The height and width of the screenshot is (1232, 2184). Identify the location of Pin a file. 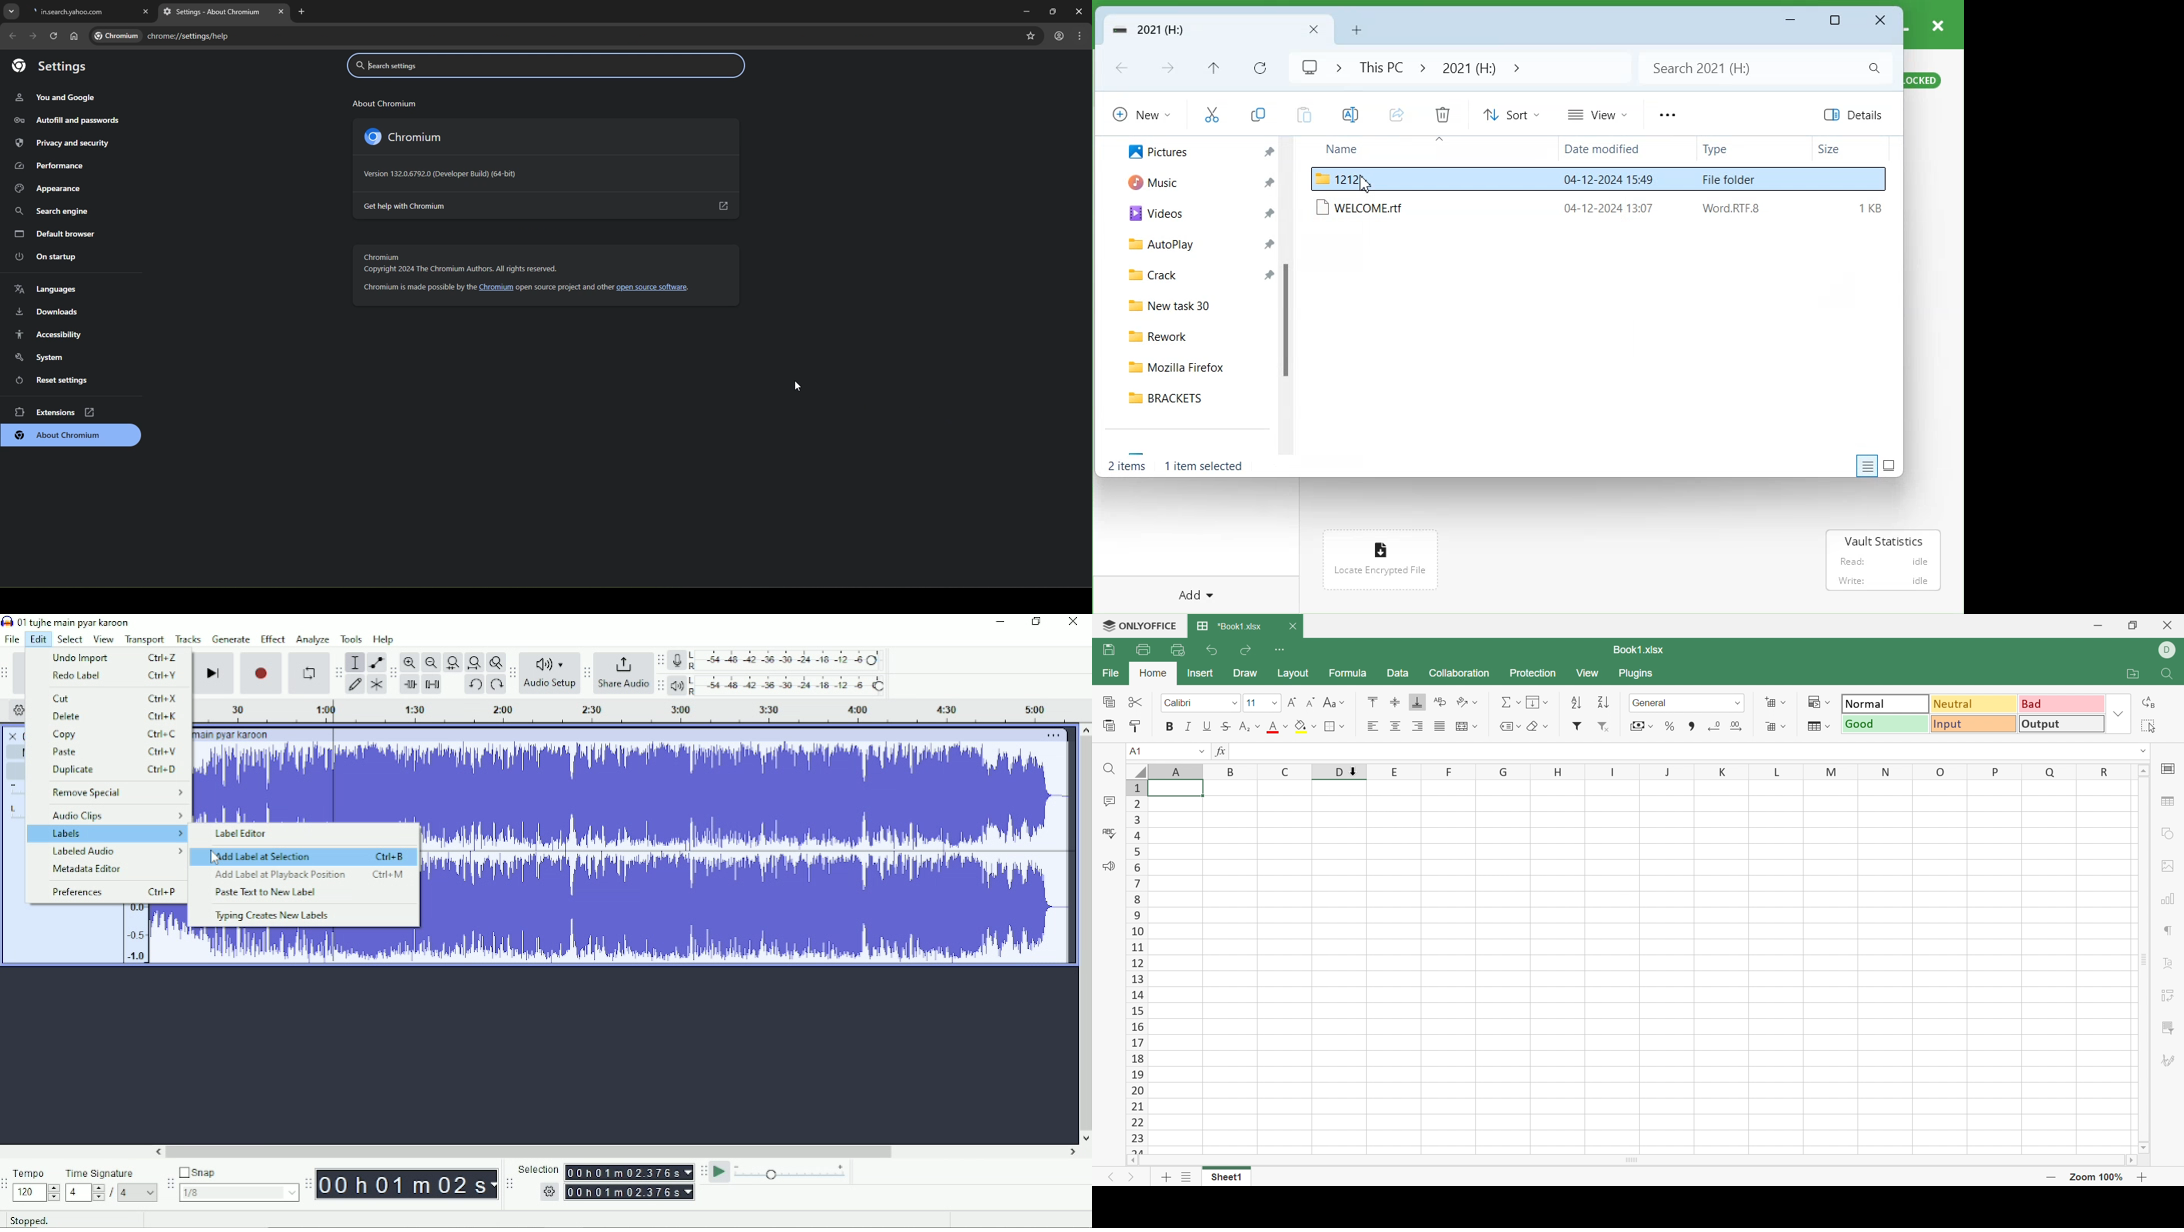
(1268, 182).